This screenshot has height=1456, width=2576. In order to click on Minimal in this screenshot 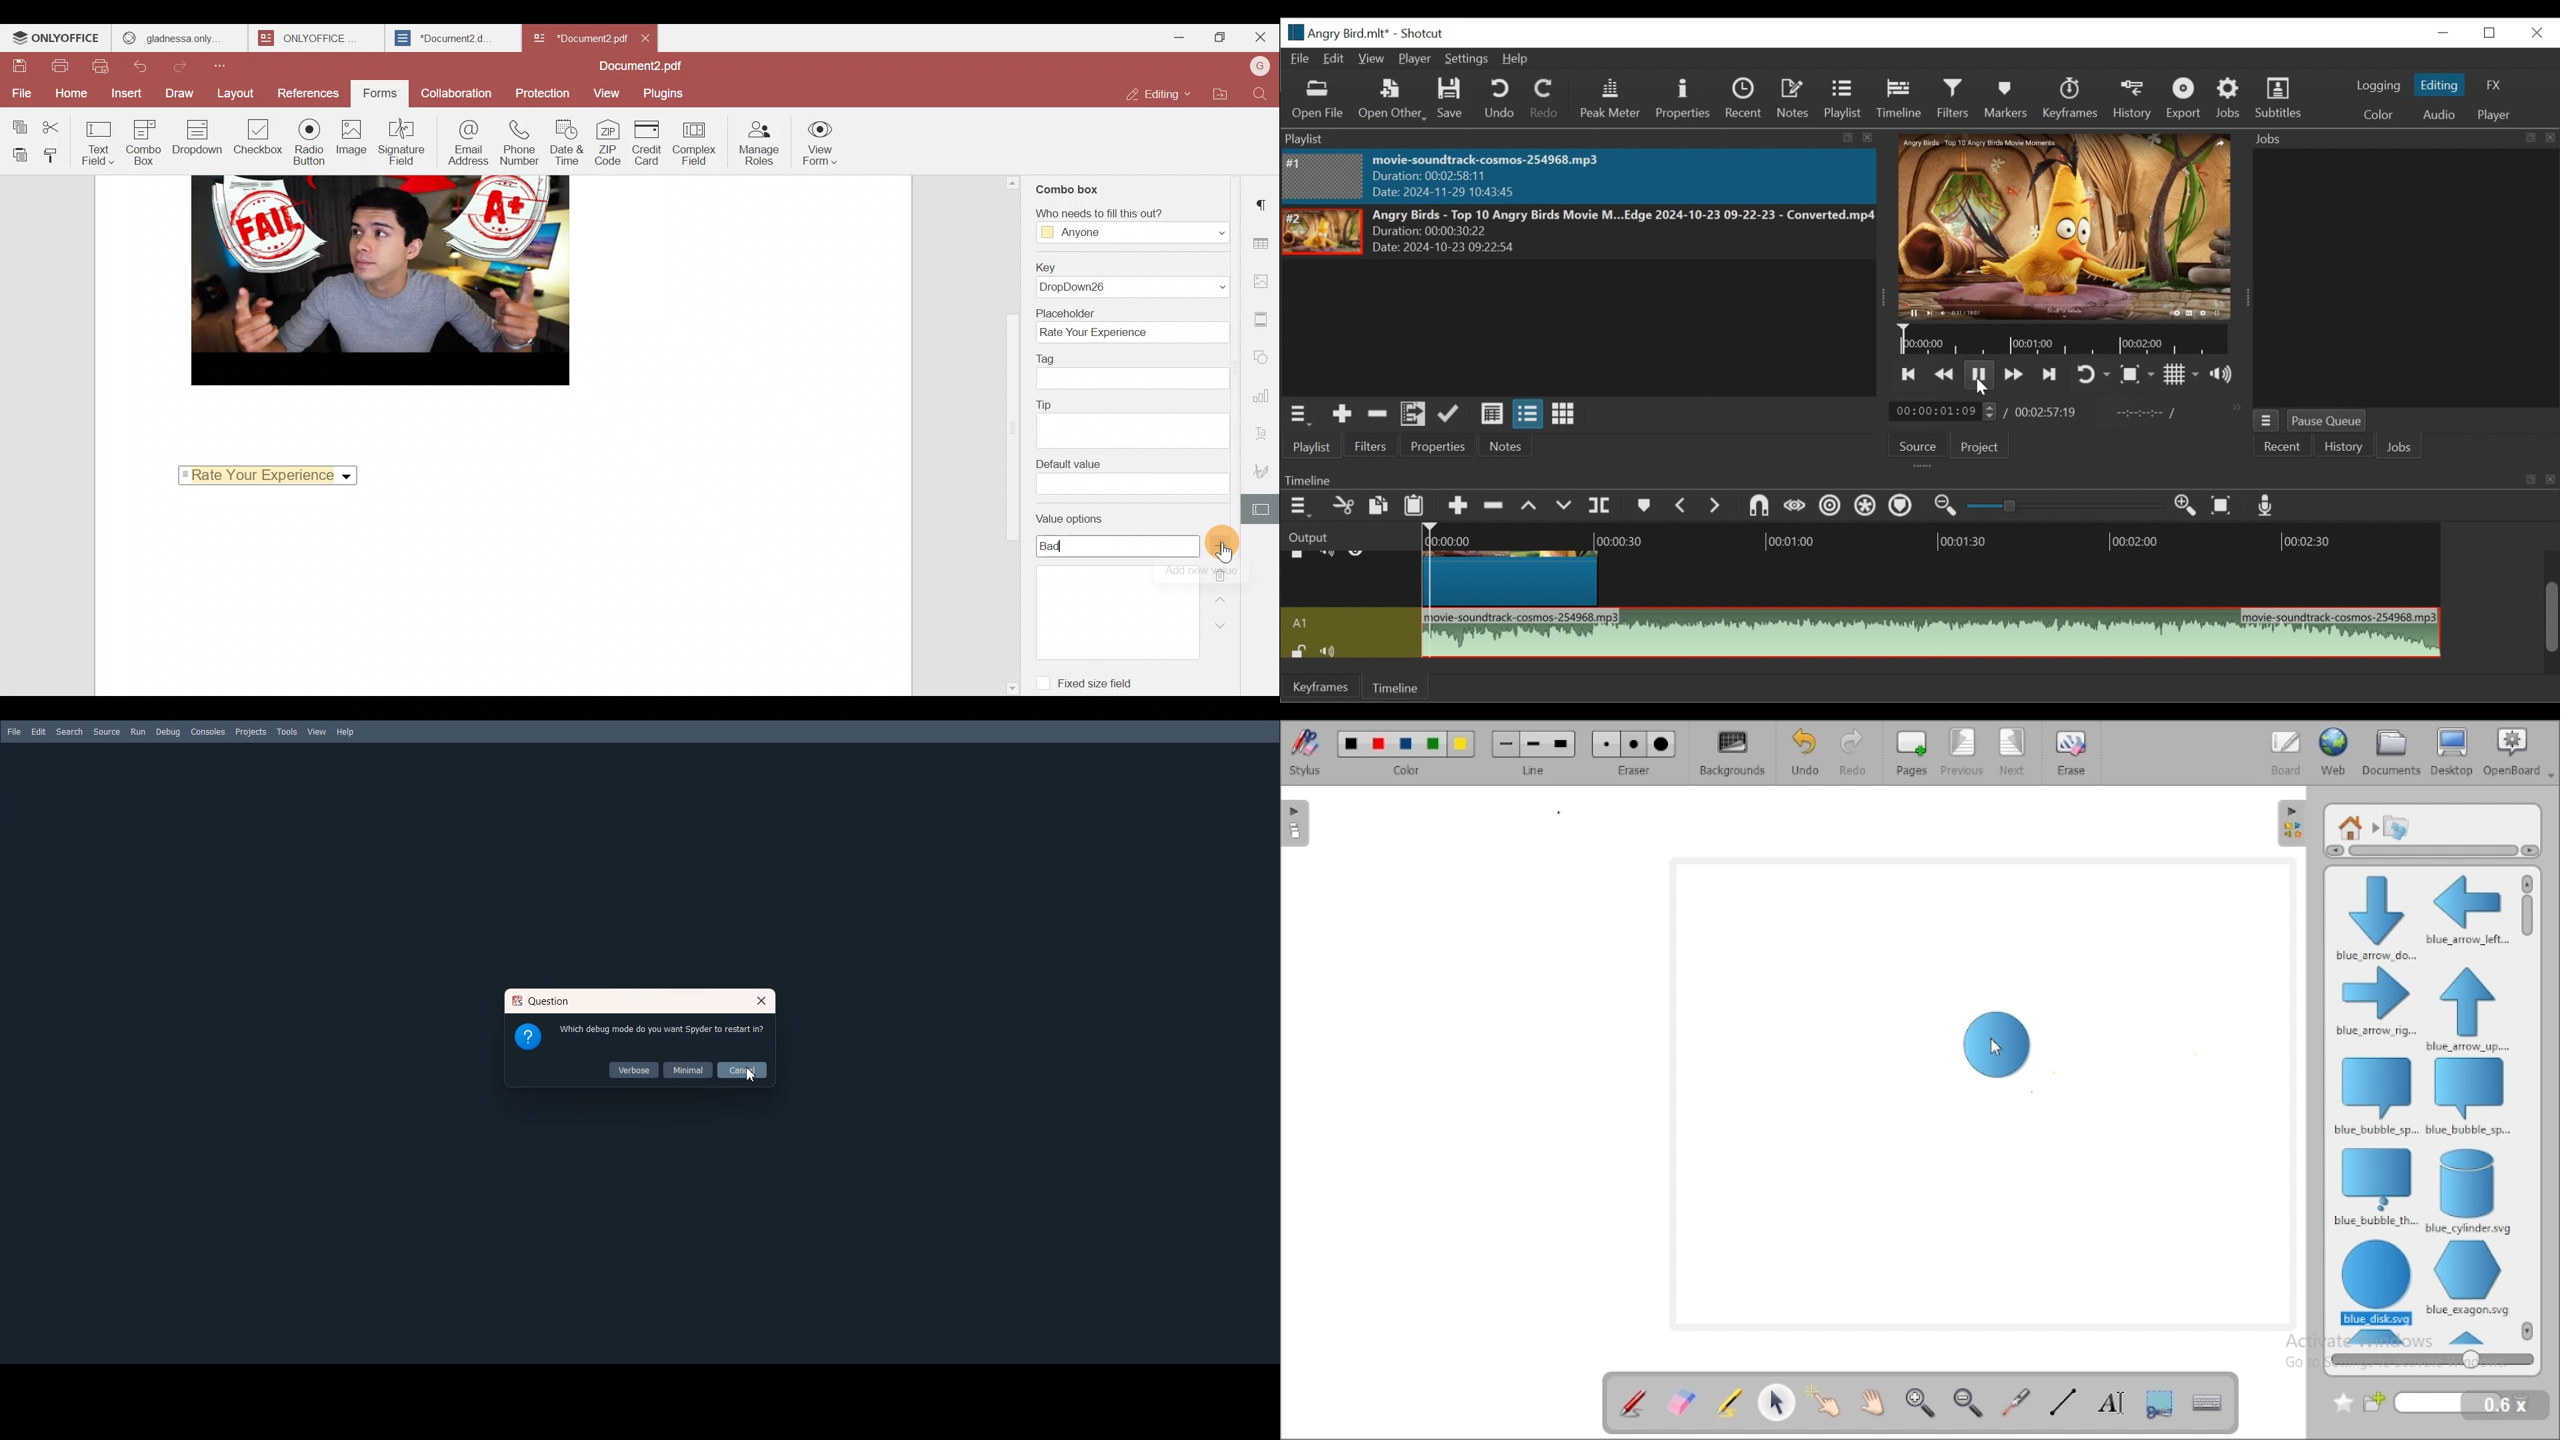, I will do `click(688, 1069)`.